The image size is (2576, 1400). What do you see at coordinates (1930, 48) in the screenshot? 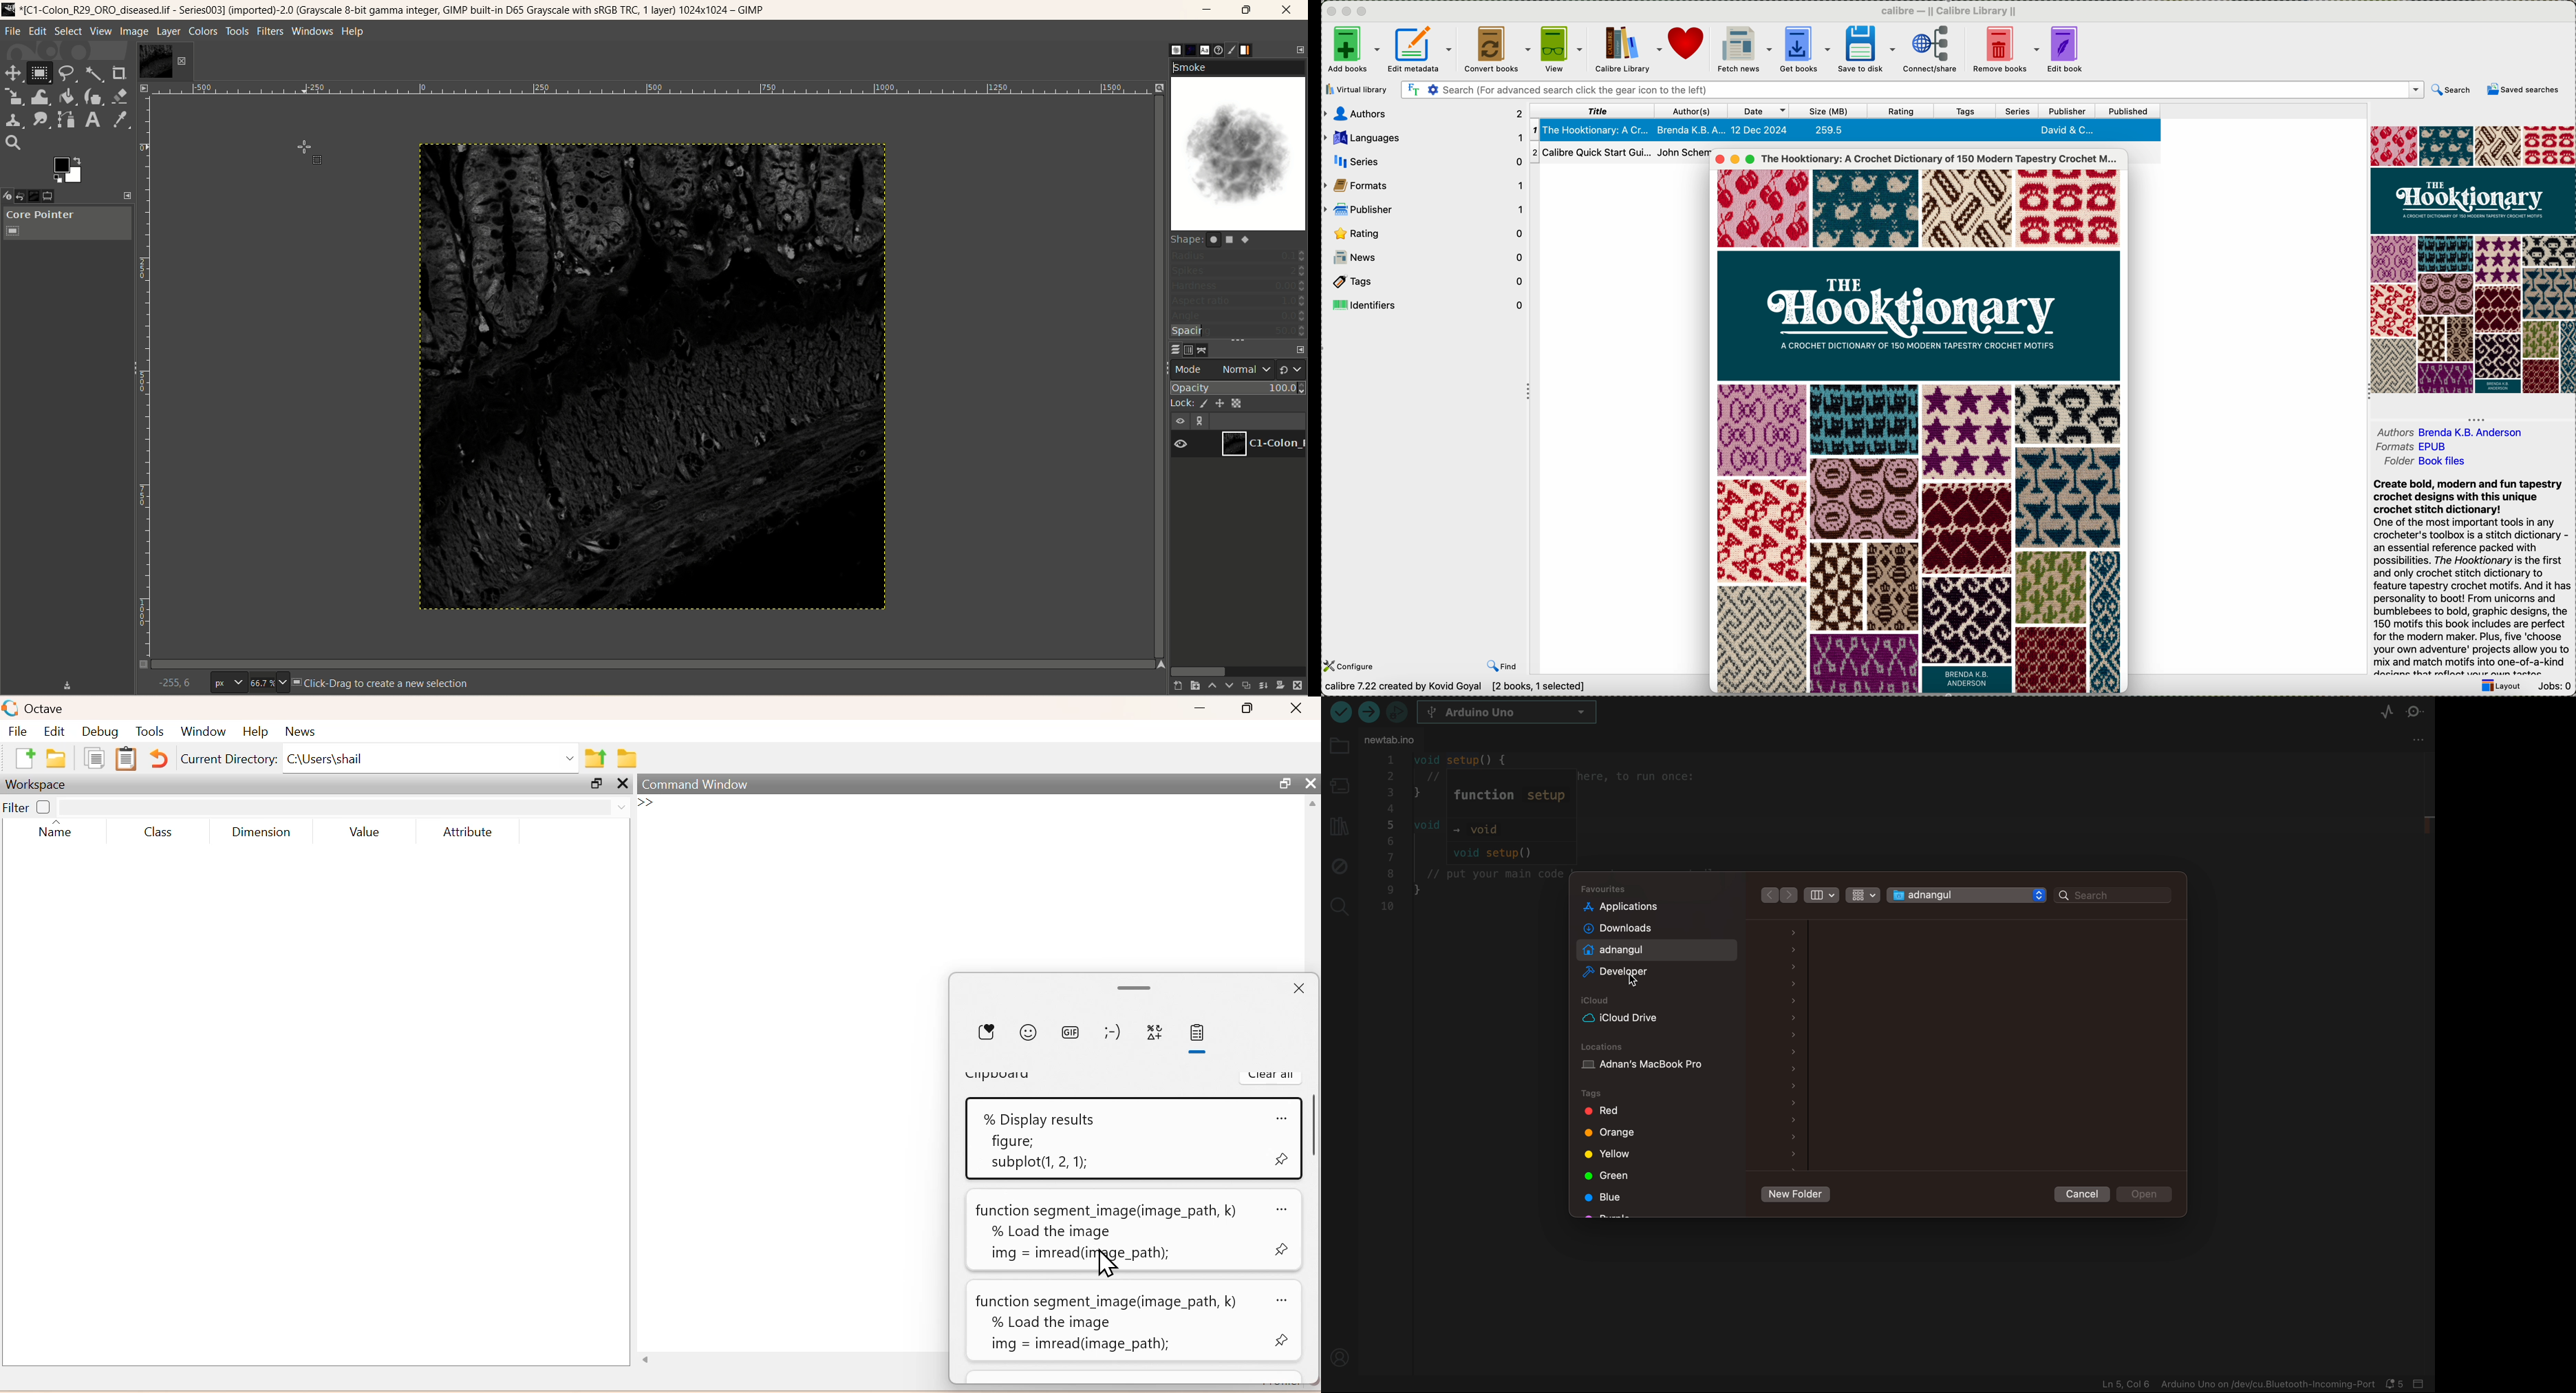
I see `connect/share` at bounding box center [1930, 48].